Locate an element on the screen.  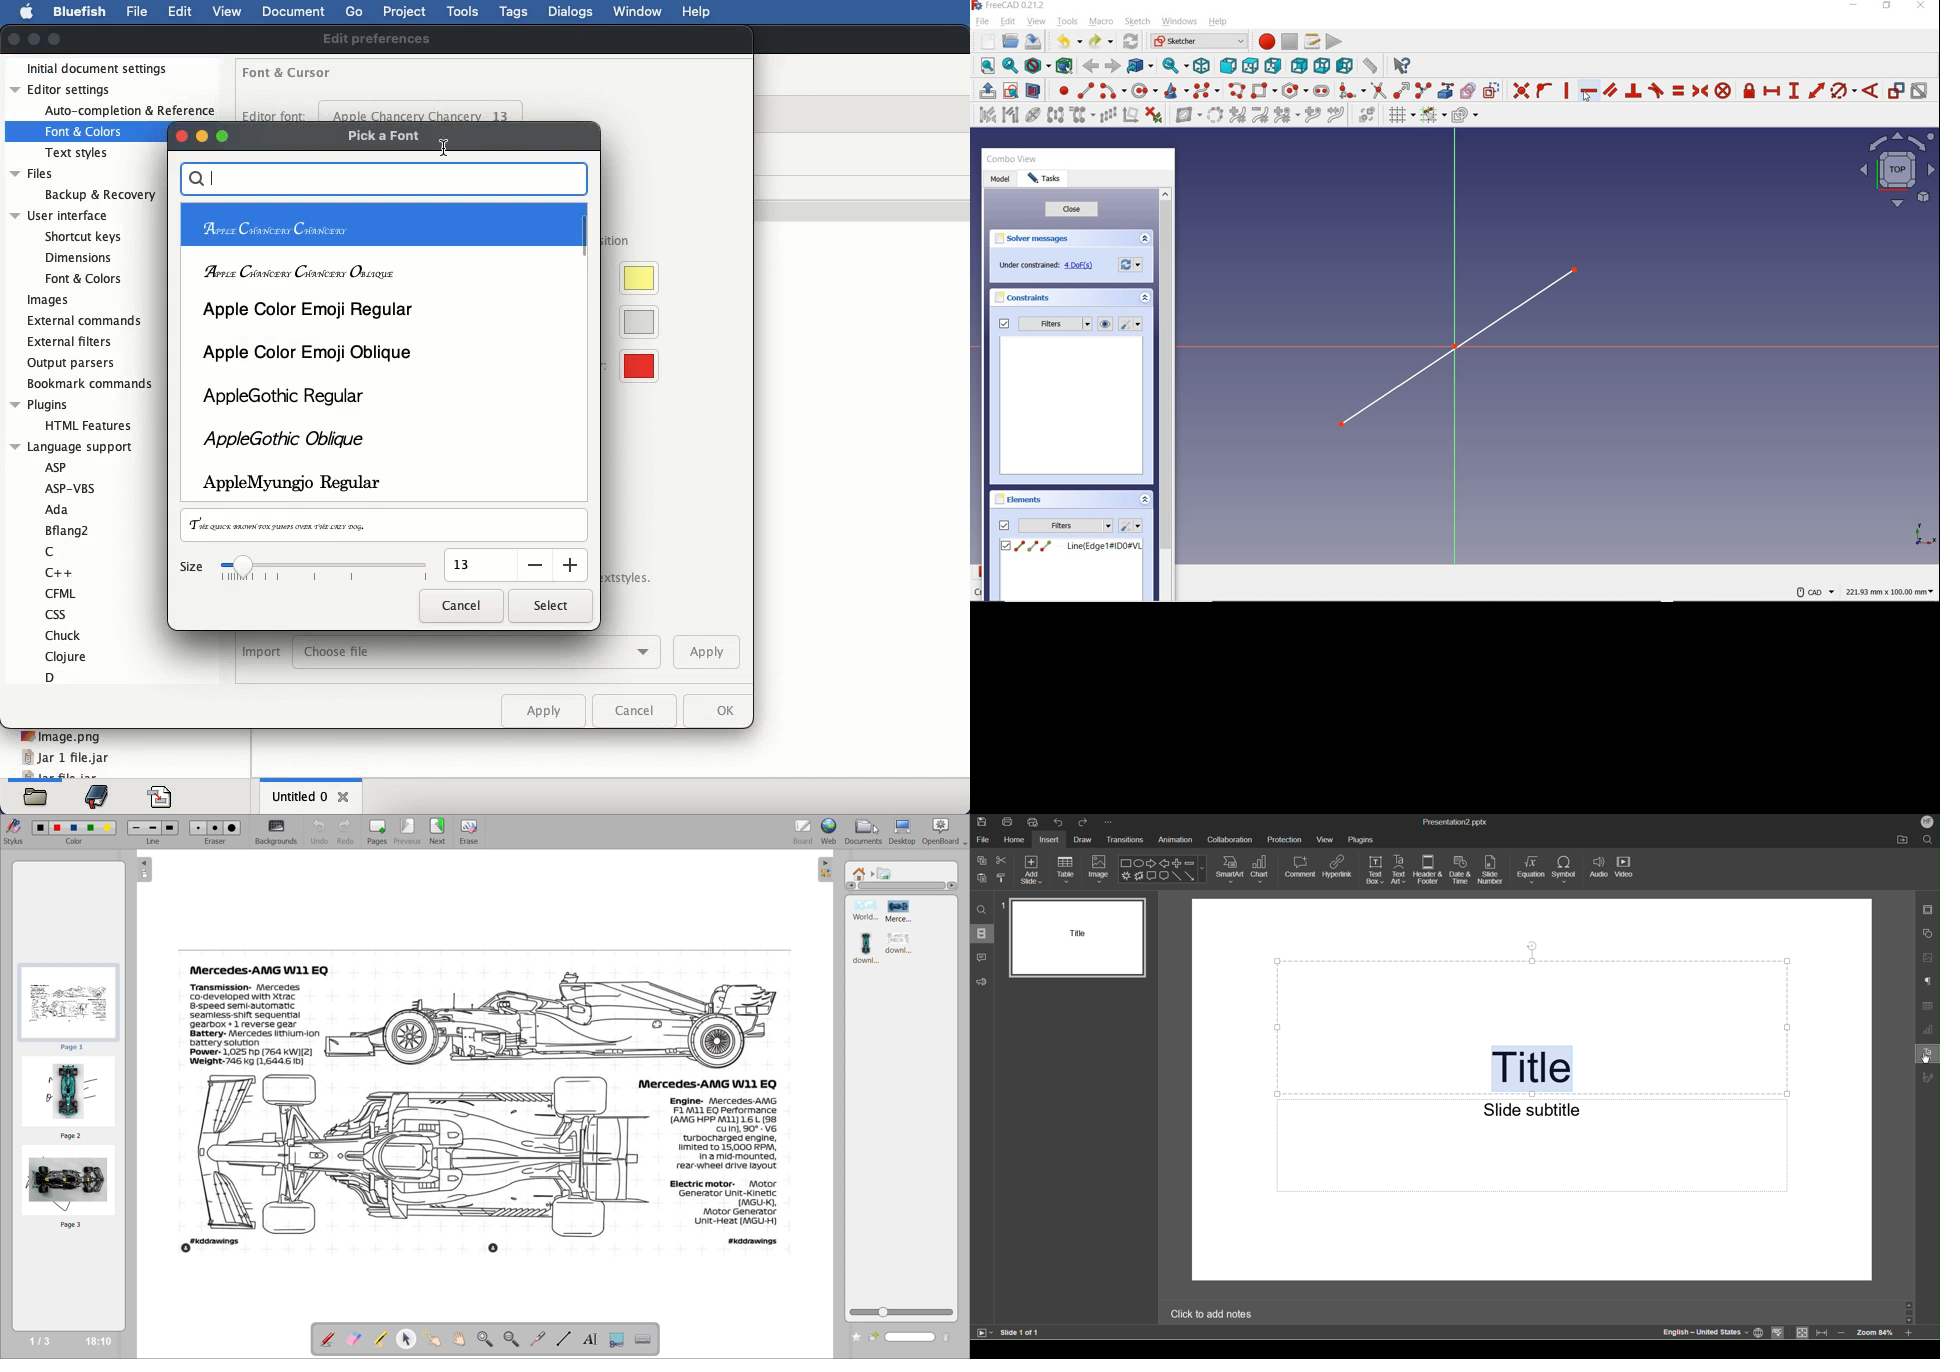
SHOW/HIDE LISTED CONSTRAINTS is located at coordinates (1105, 324).